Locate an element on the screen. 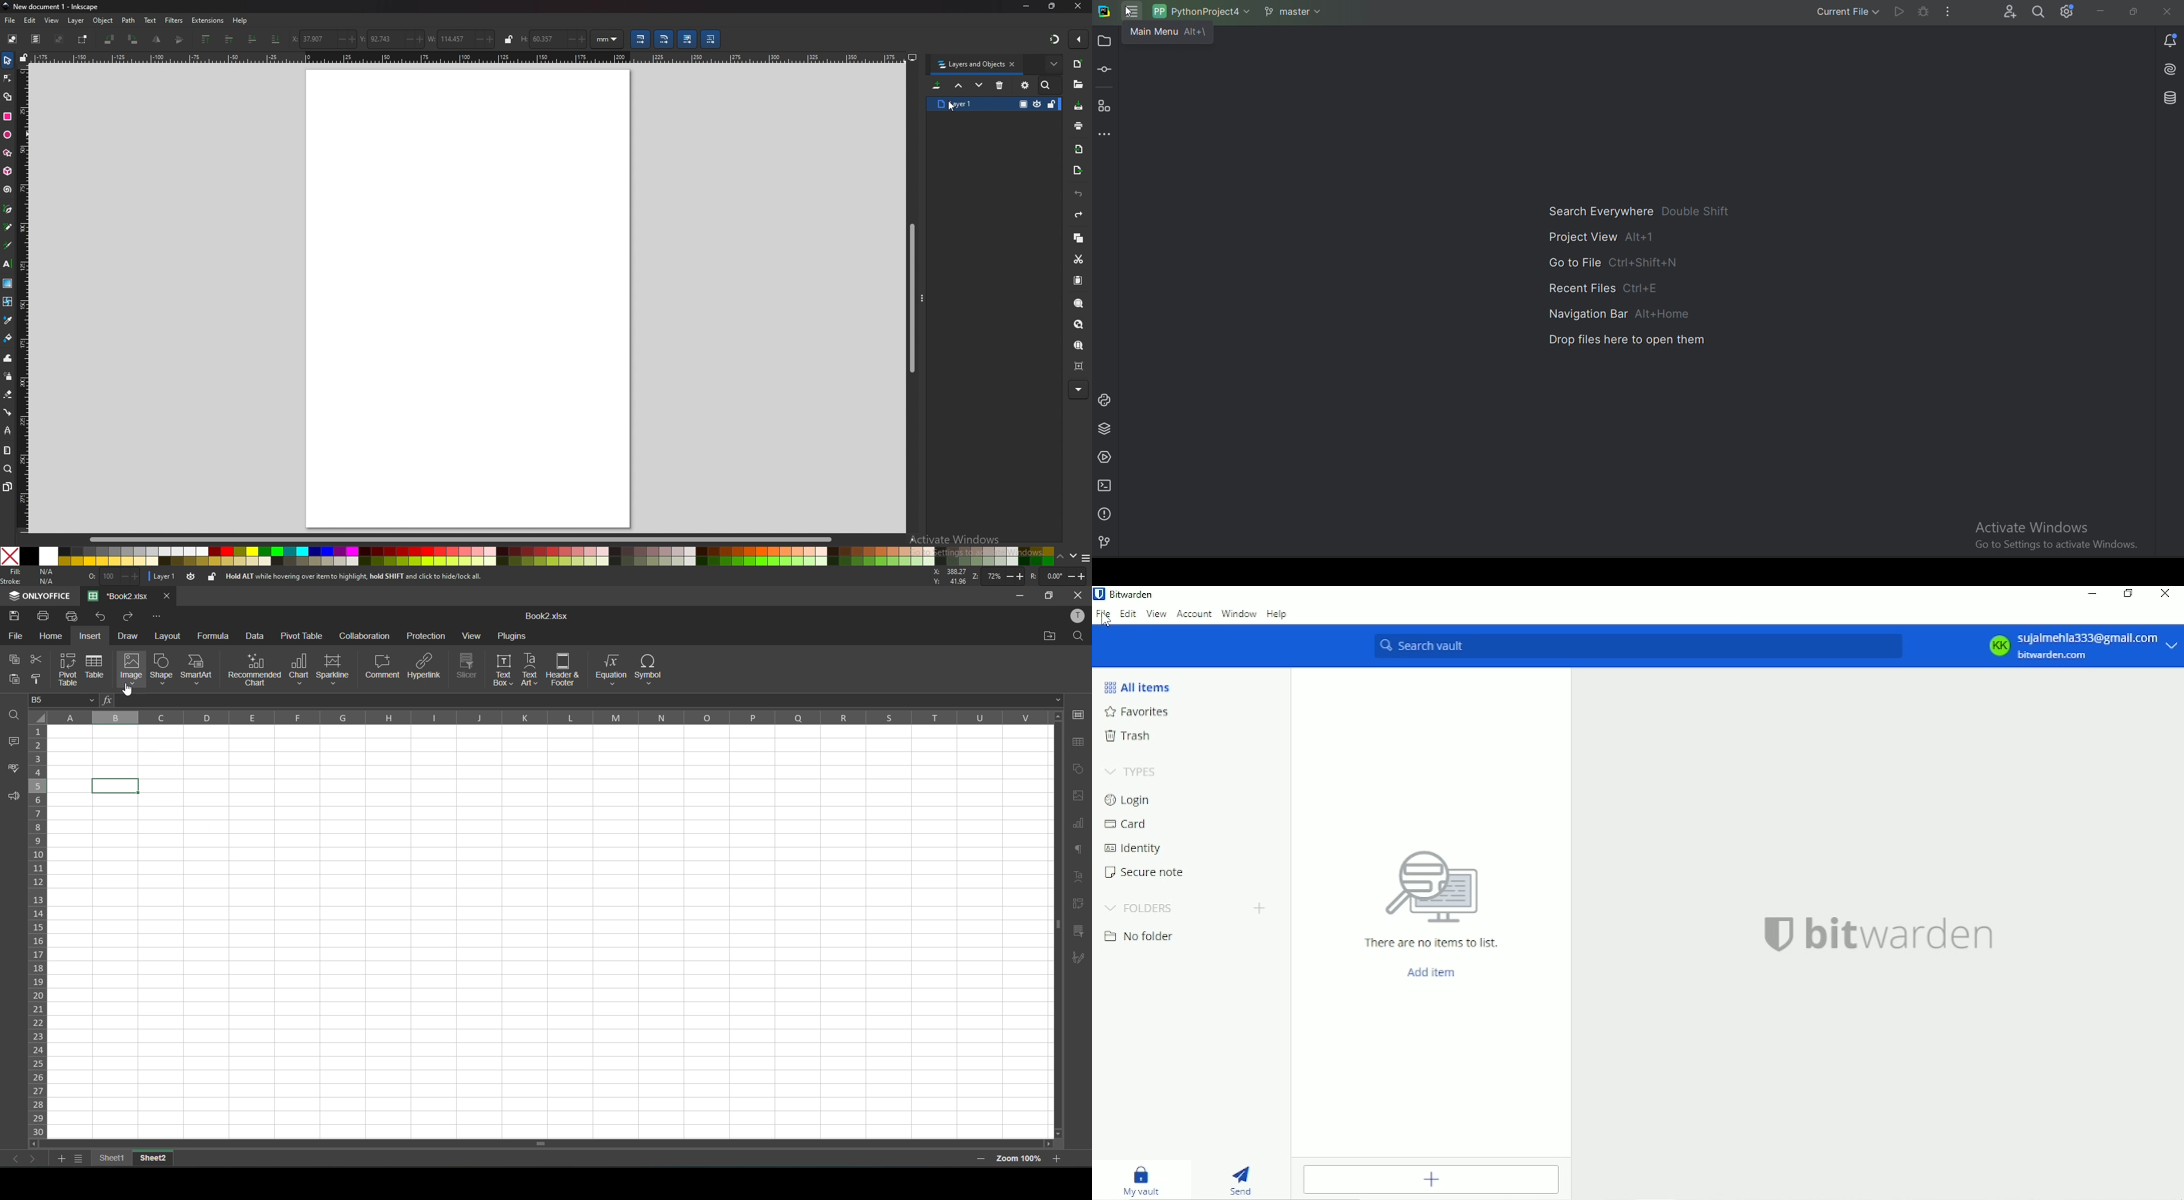  There are no items to list is located at coordinates (1429, 898).